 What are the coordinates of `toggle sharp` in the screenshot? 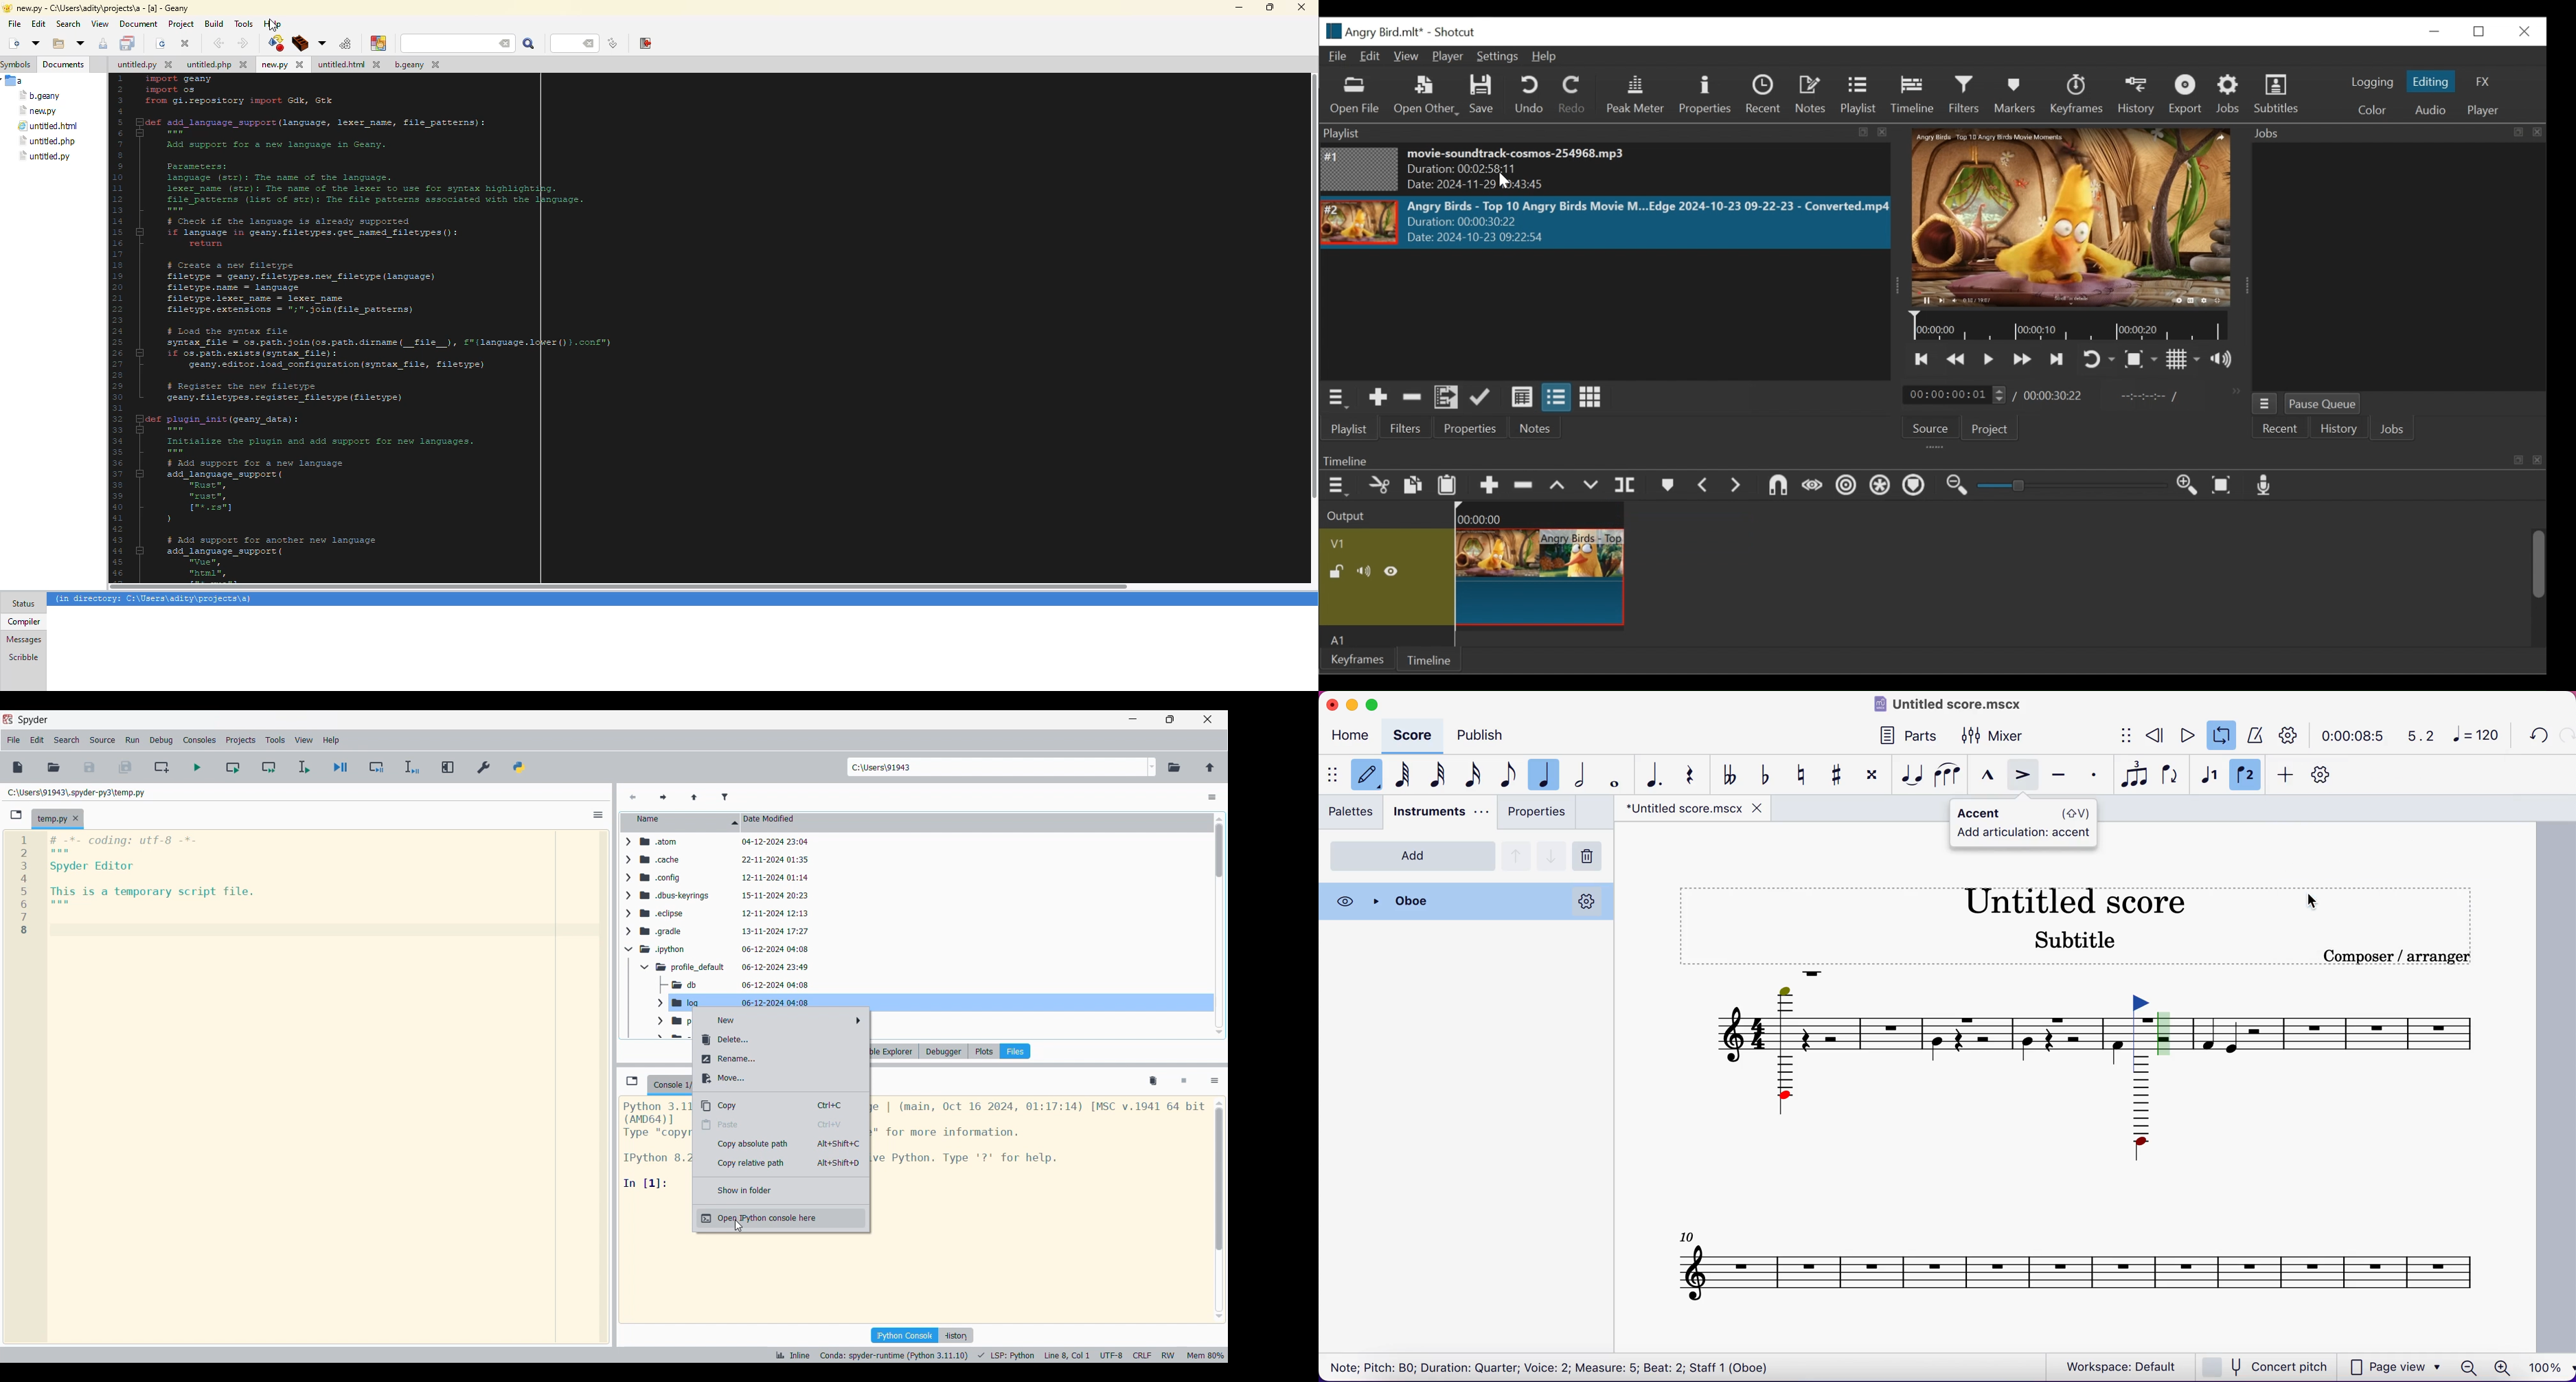 It's located at (1841, 776).